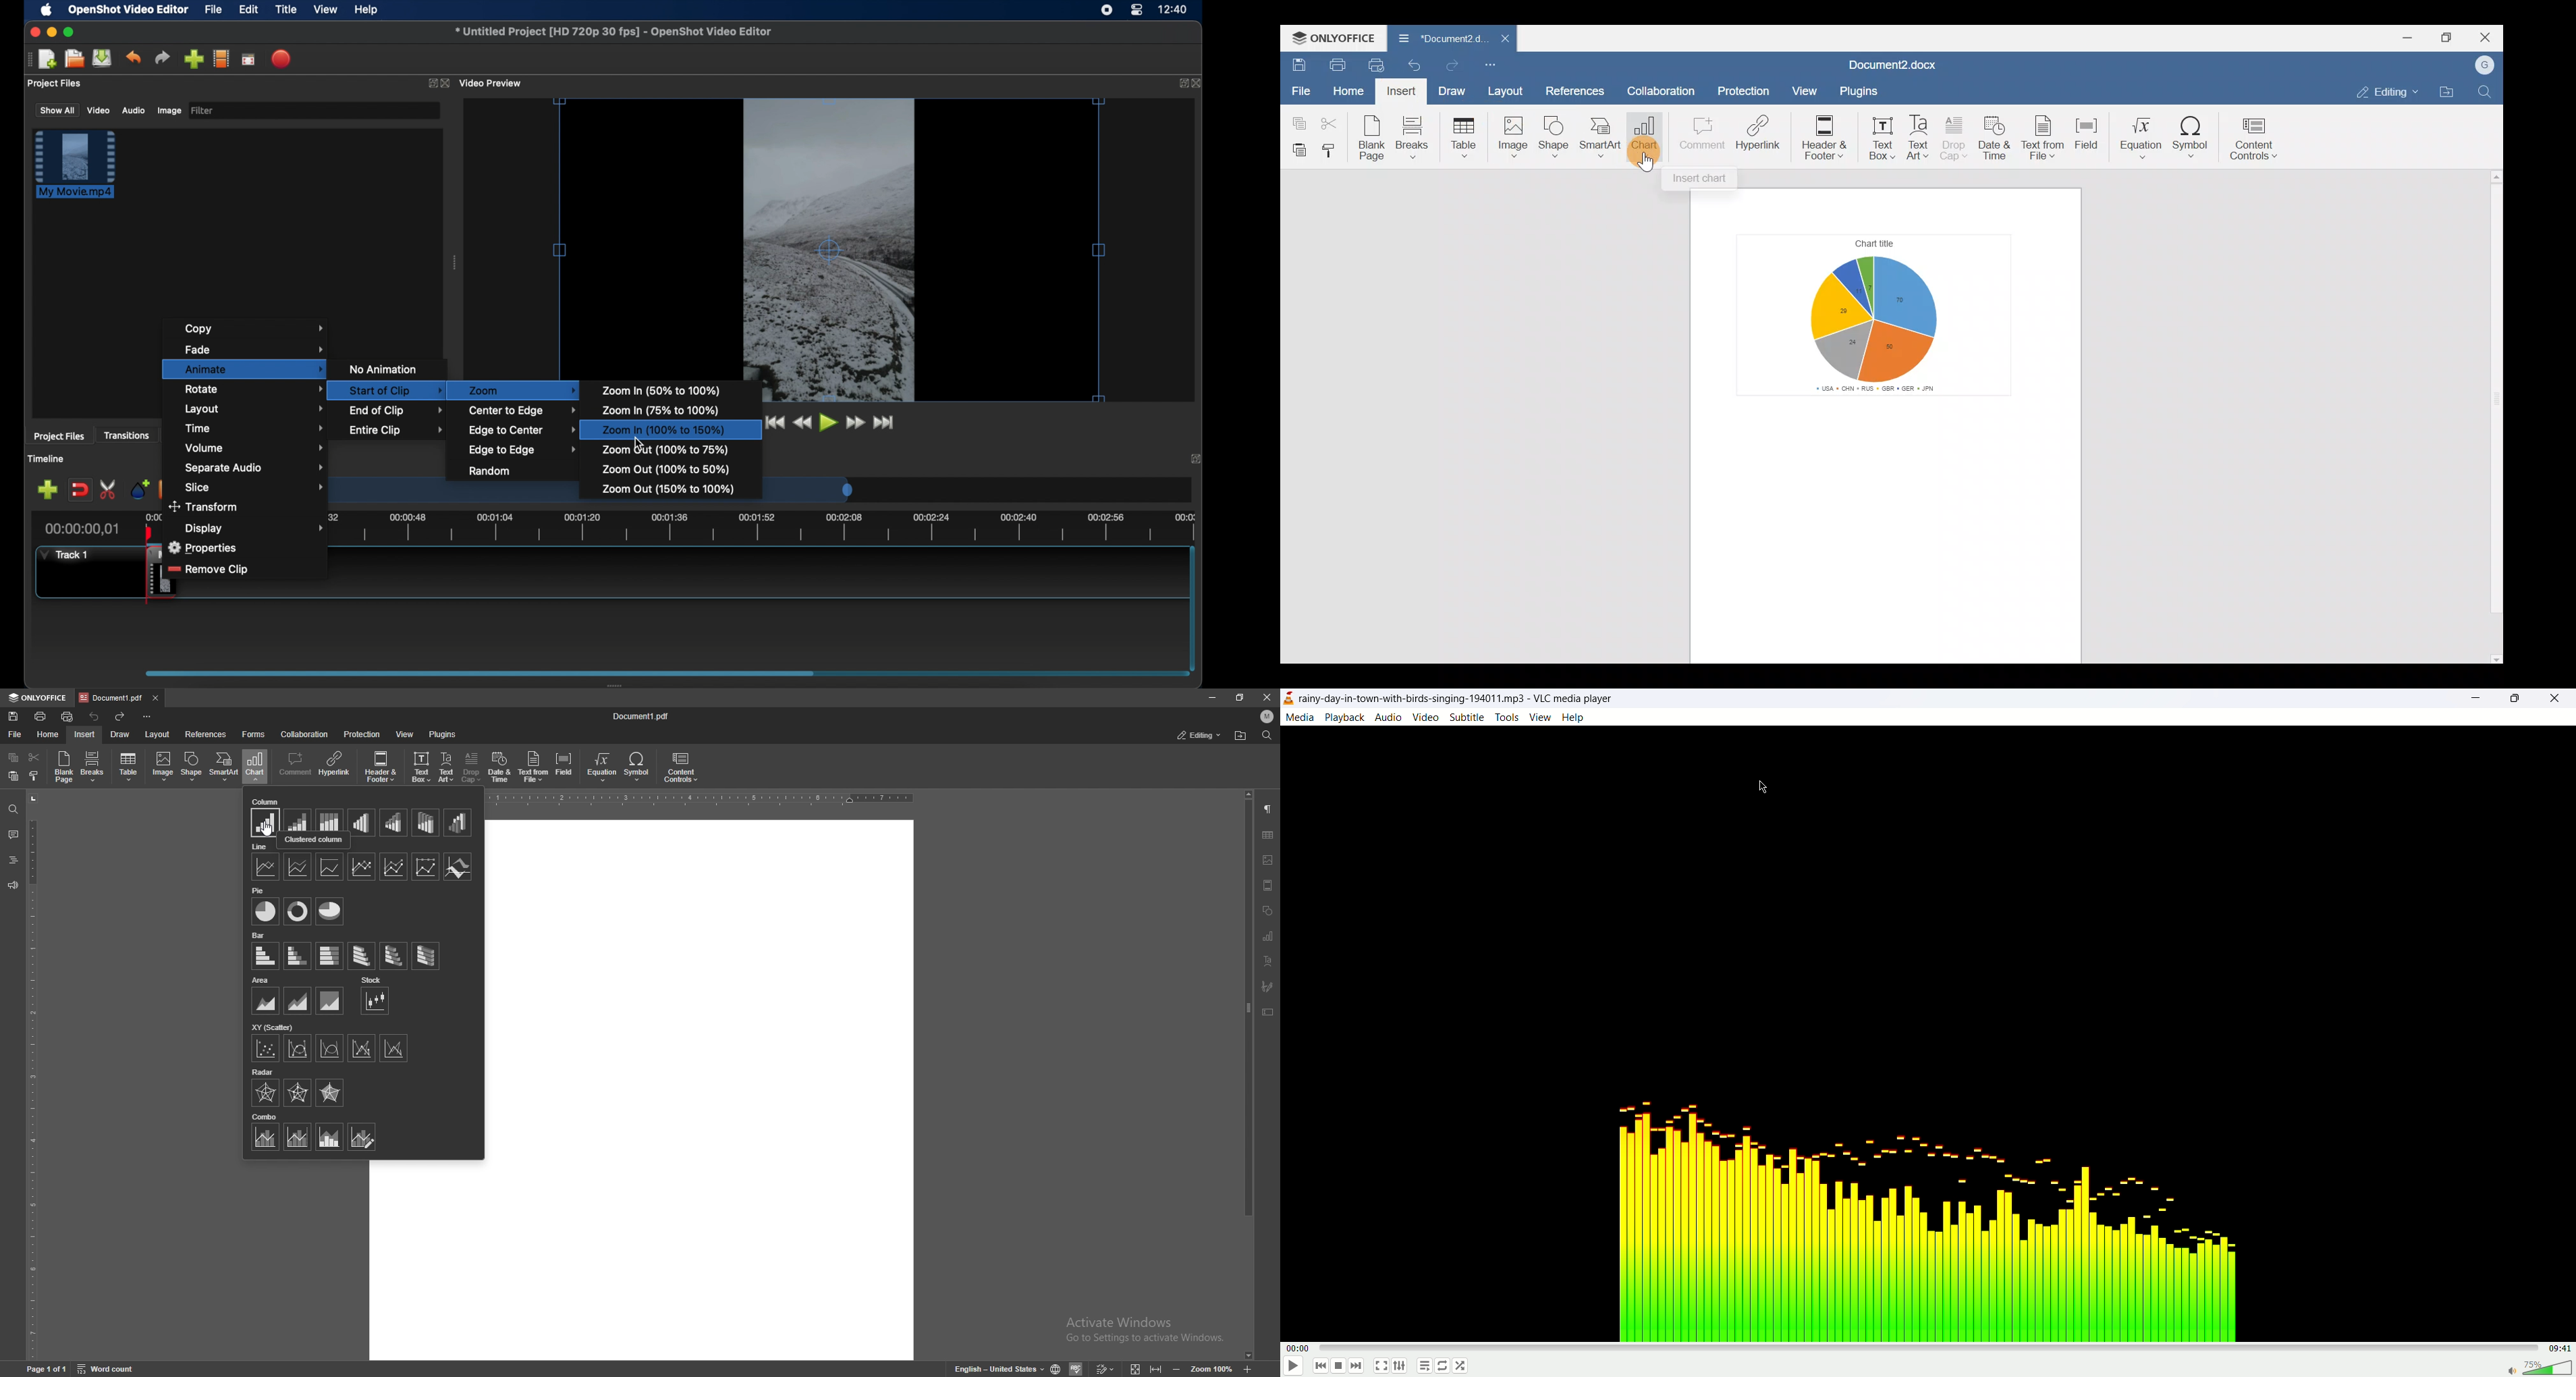 Image resolution: width=2576 pixels, height=1400 pixels. I want to click on expand, so click(1196, 459).